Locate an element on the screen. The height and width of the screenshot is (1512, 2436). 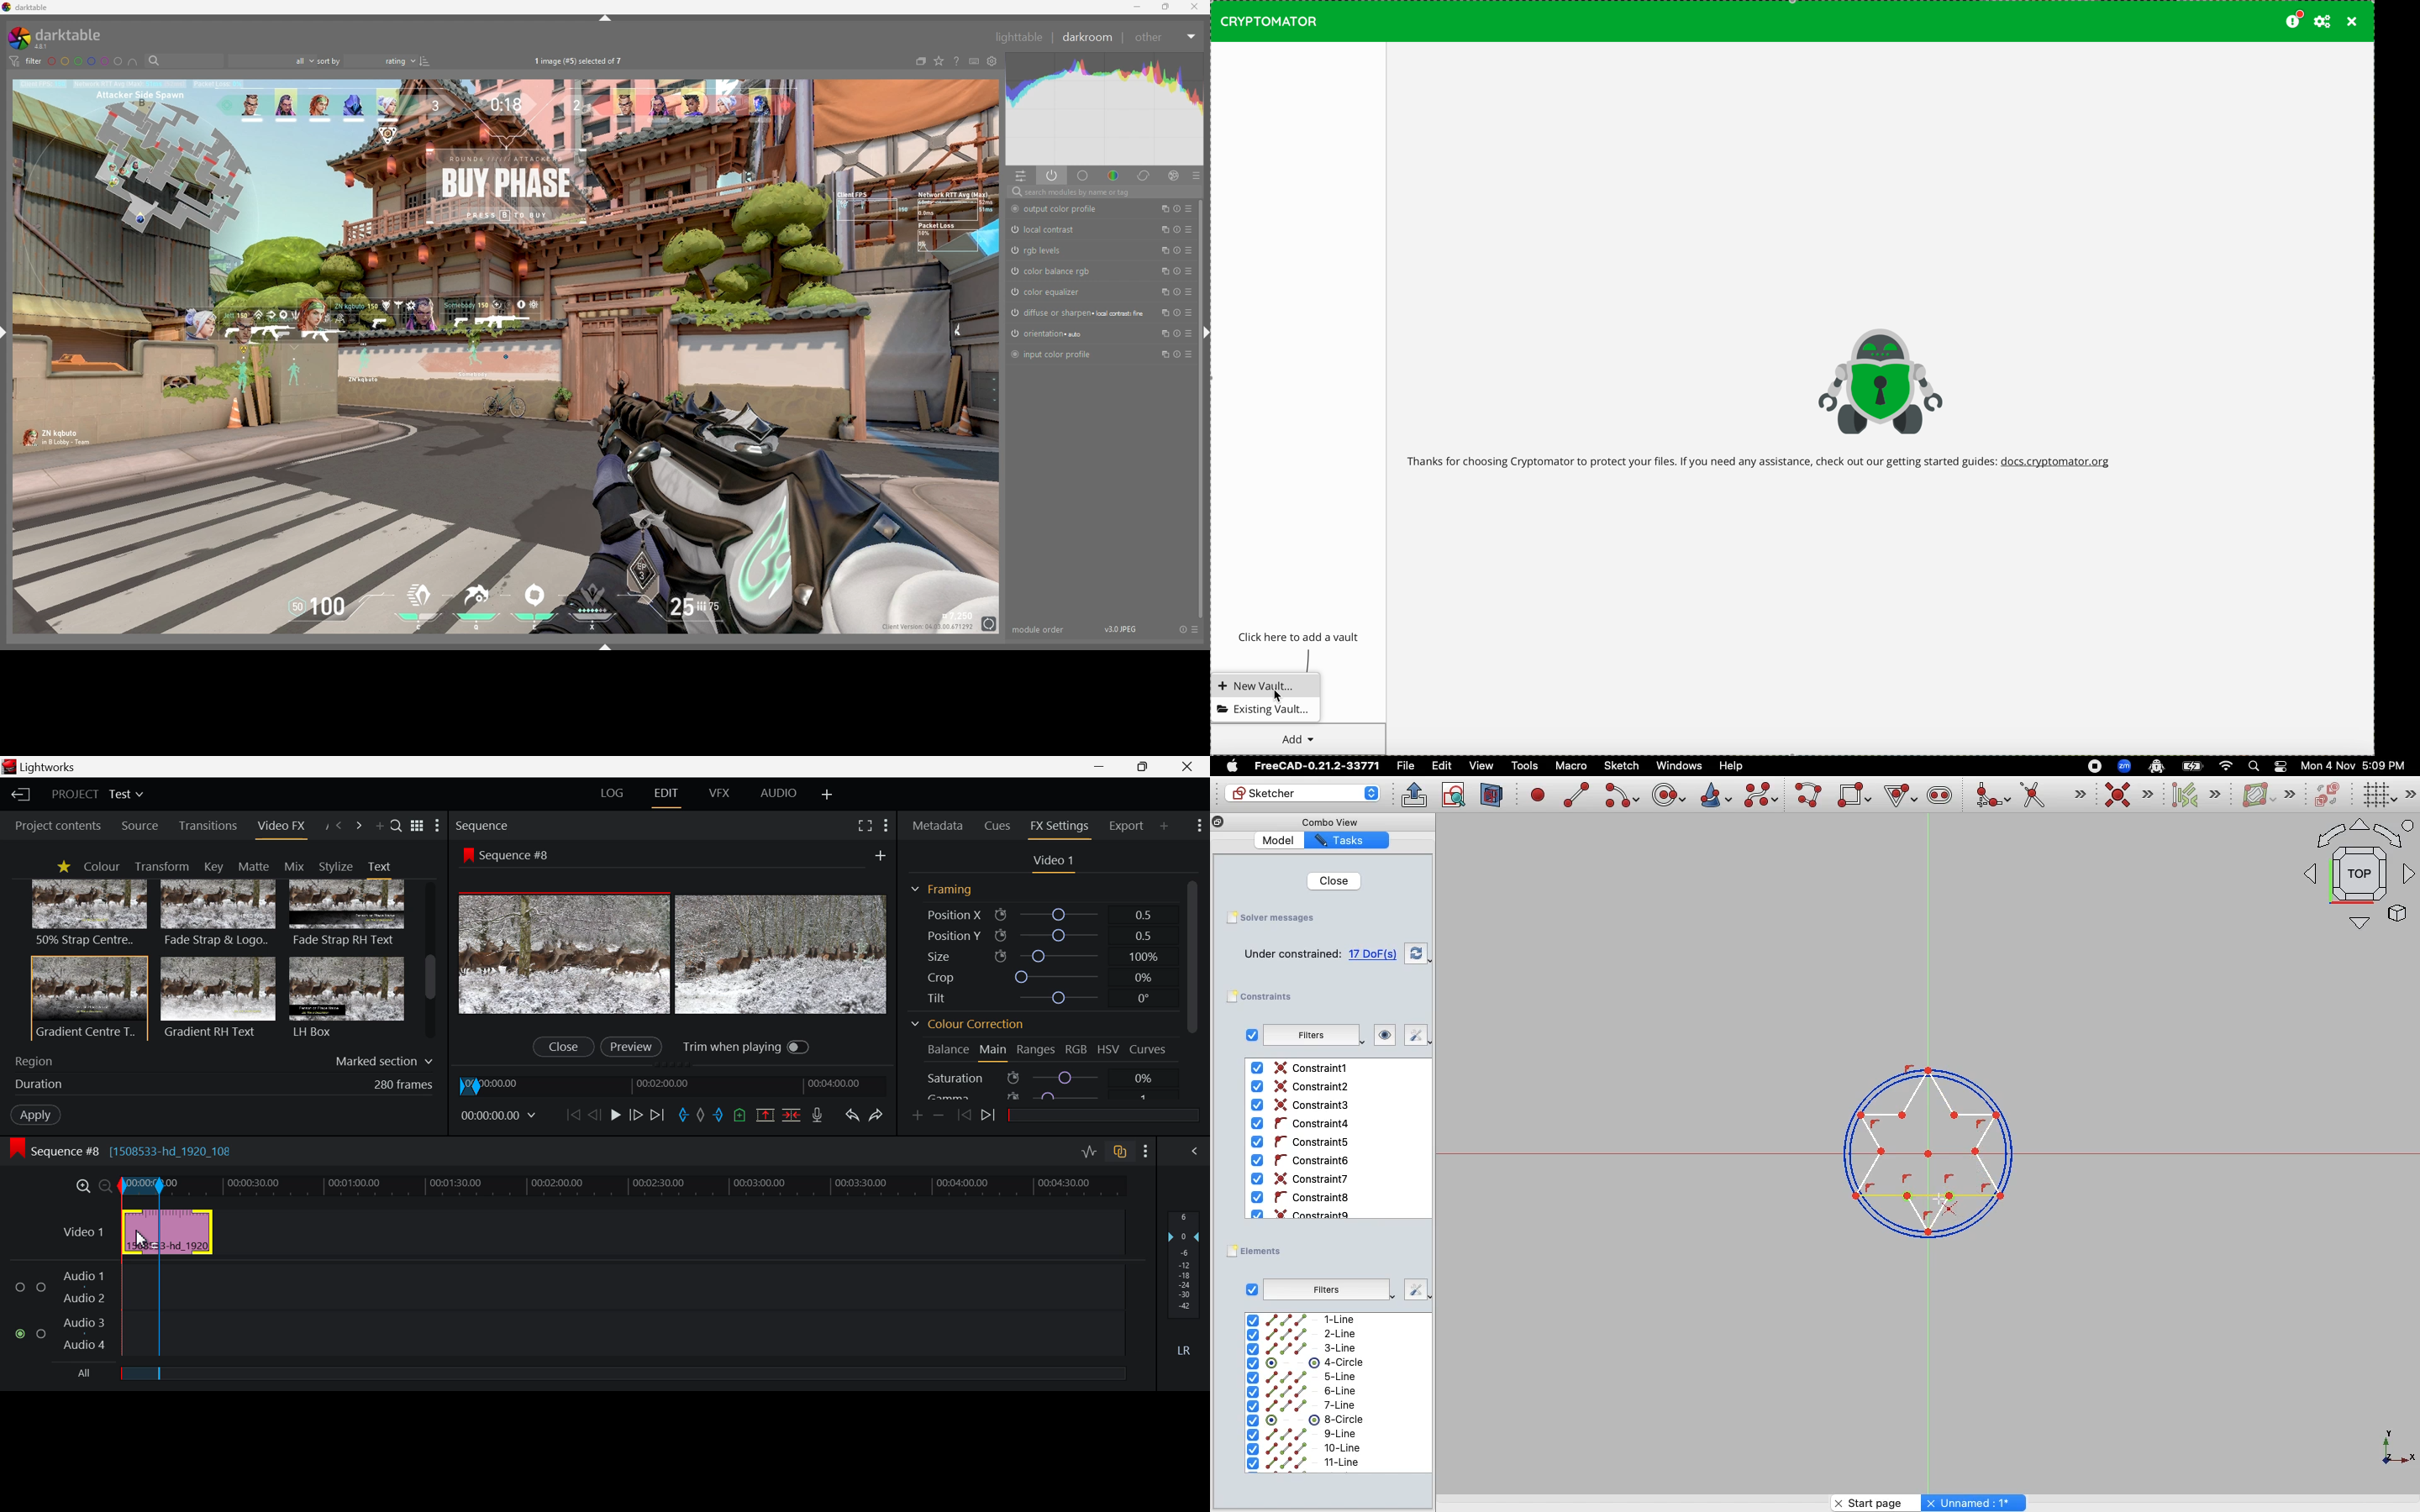
EDIT Layout is located at coordinates (669, 794).